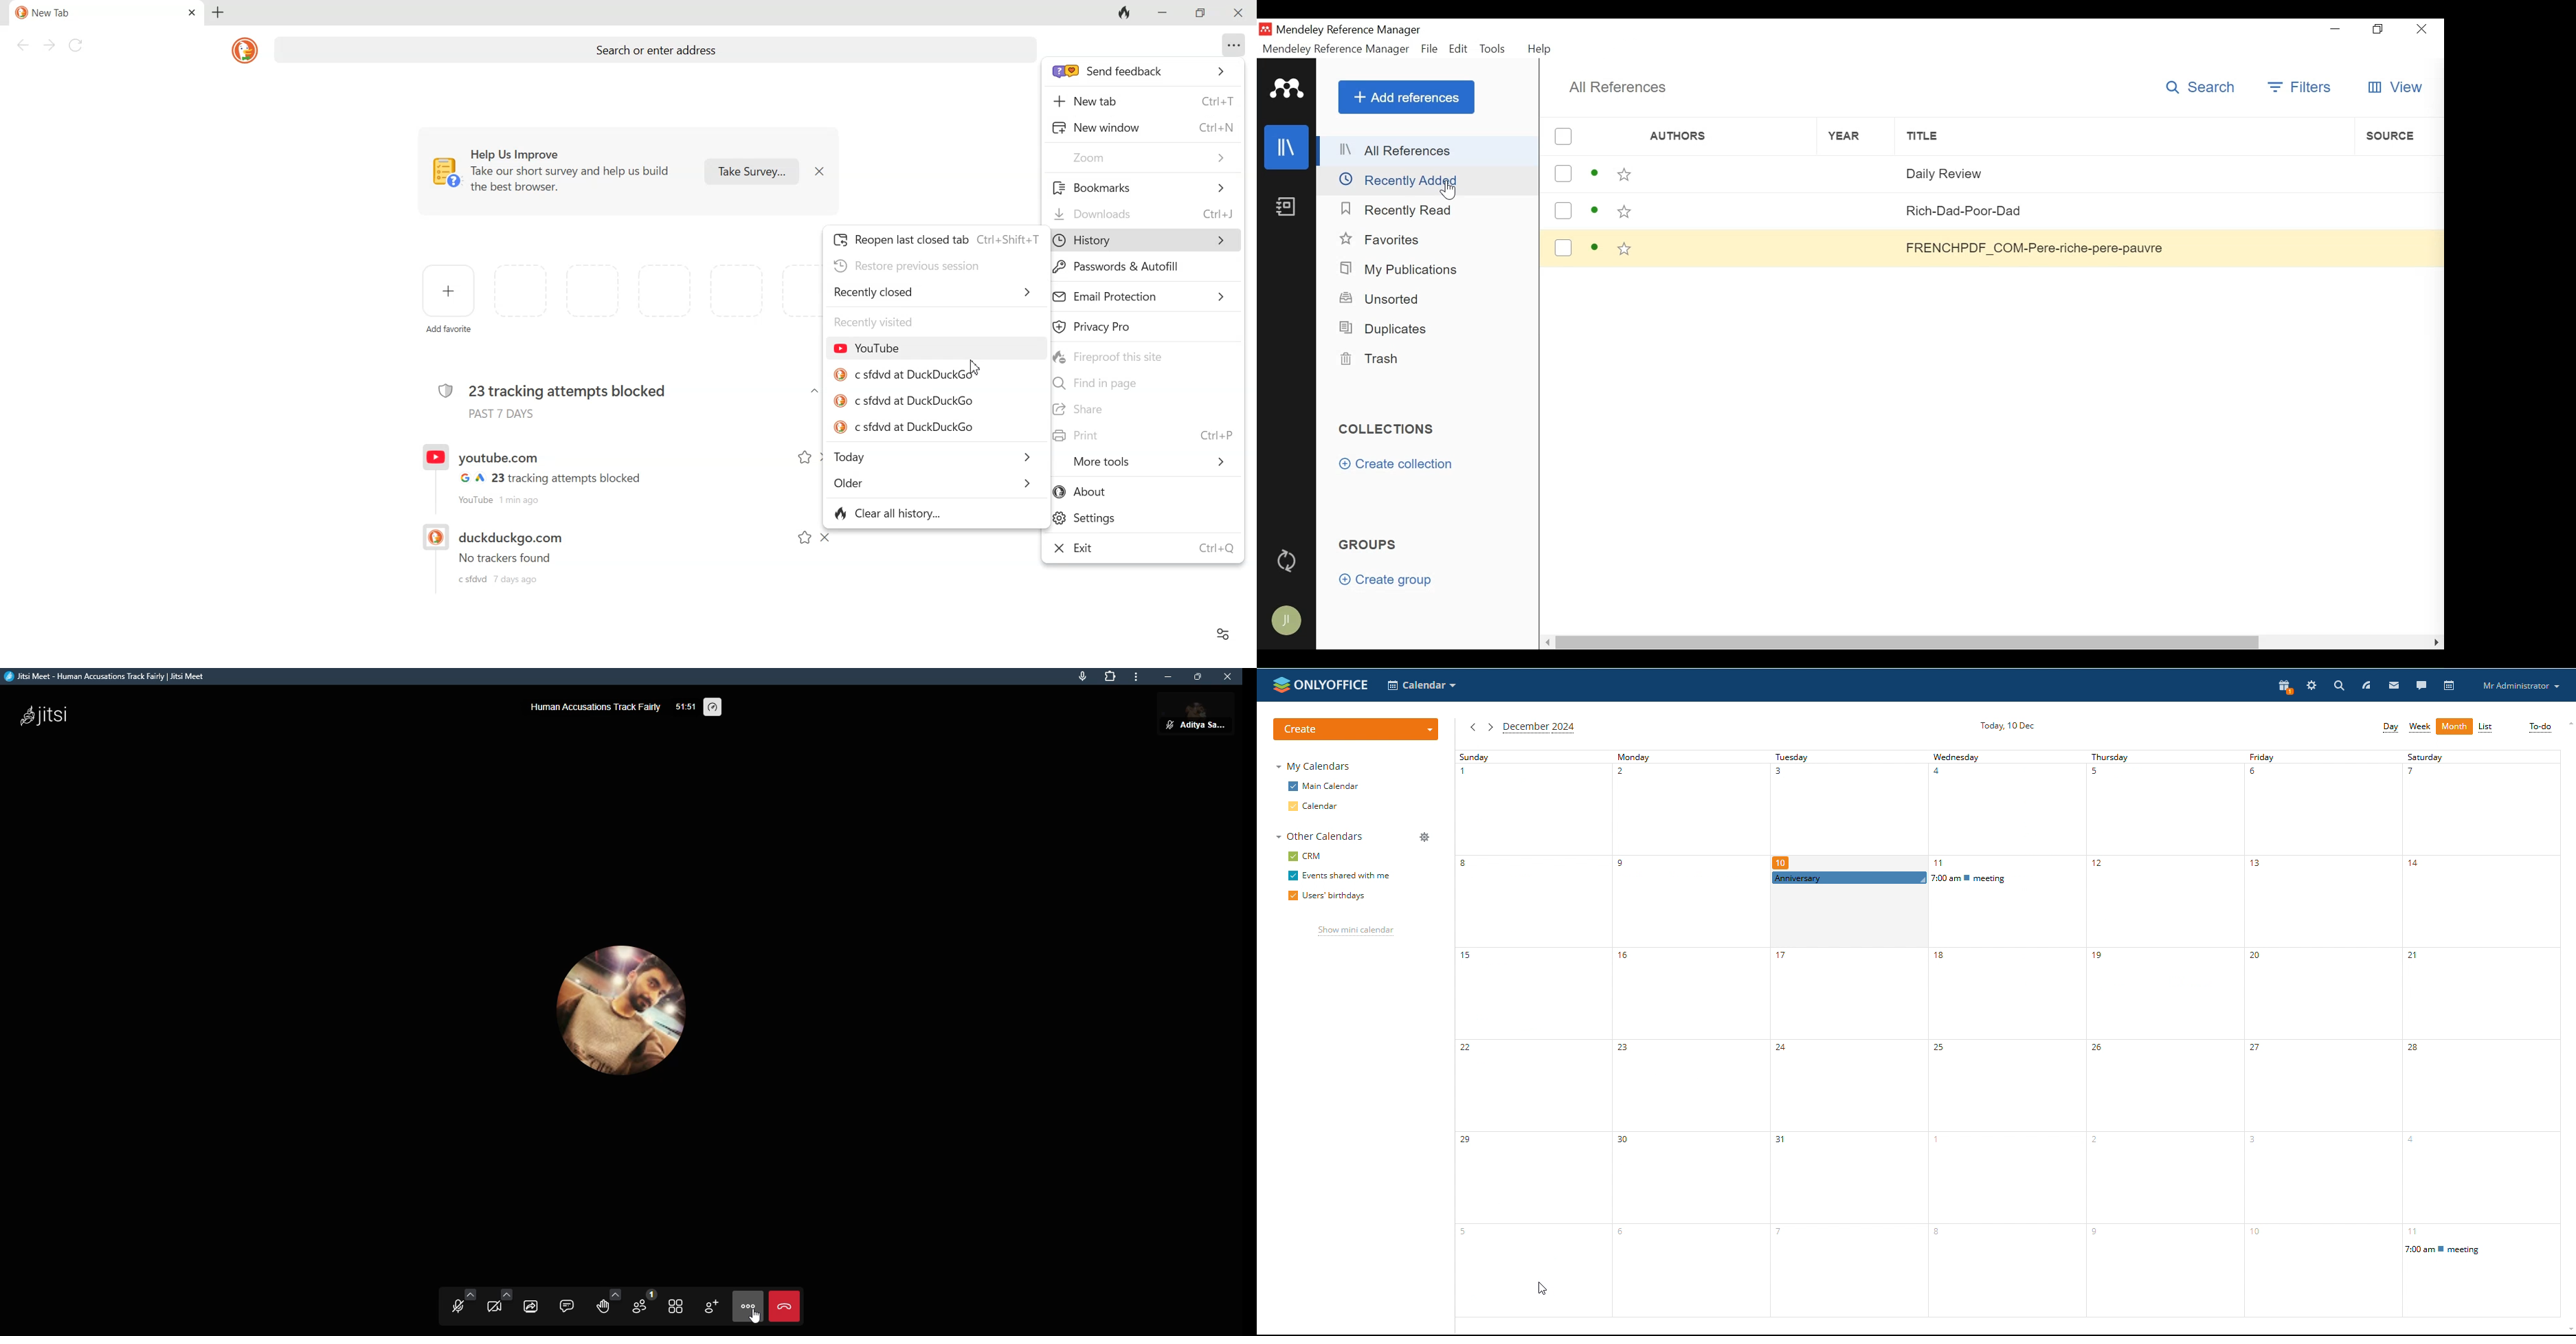 This screenshot has width=2576, height=1344. Describe the element at coordinates (1119, 268) in the screenshot. I see `Password & Autofill` at that location.